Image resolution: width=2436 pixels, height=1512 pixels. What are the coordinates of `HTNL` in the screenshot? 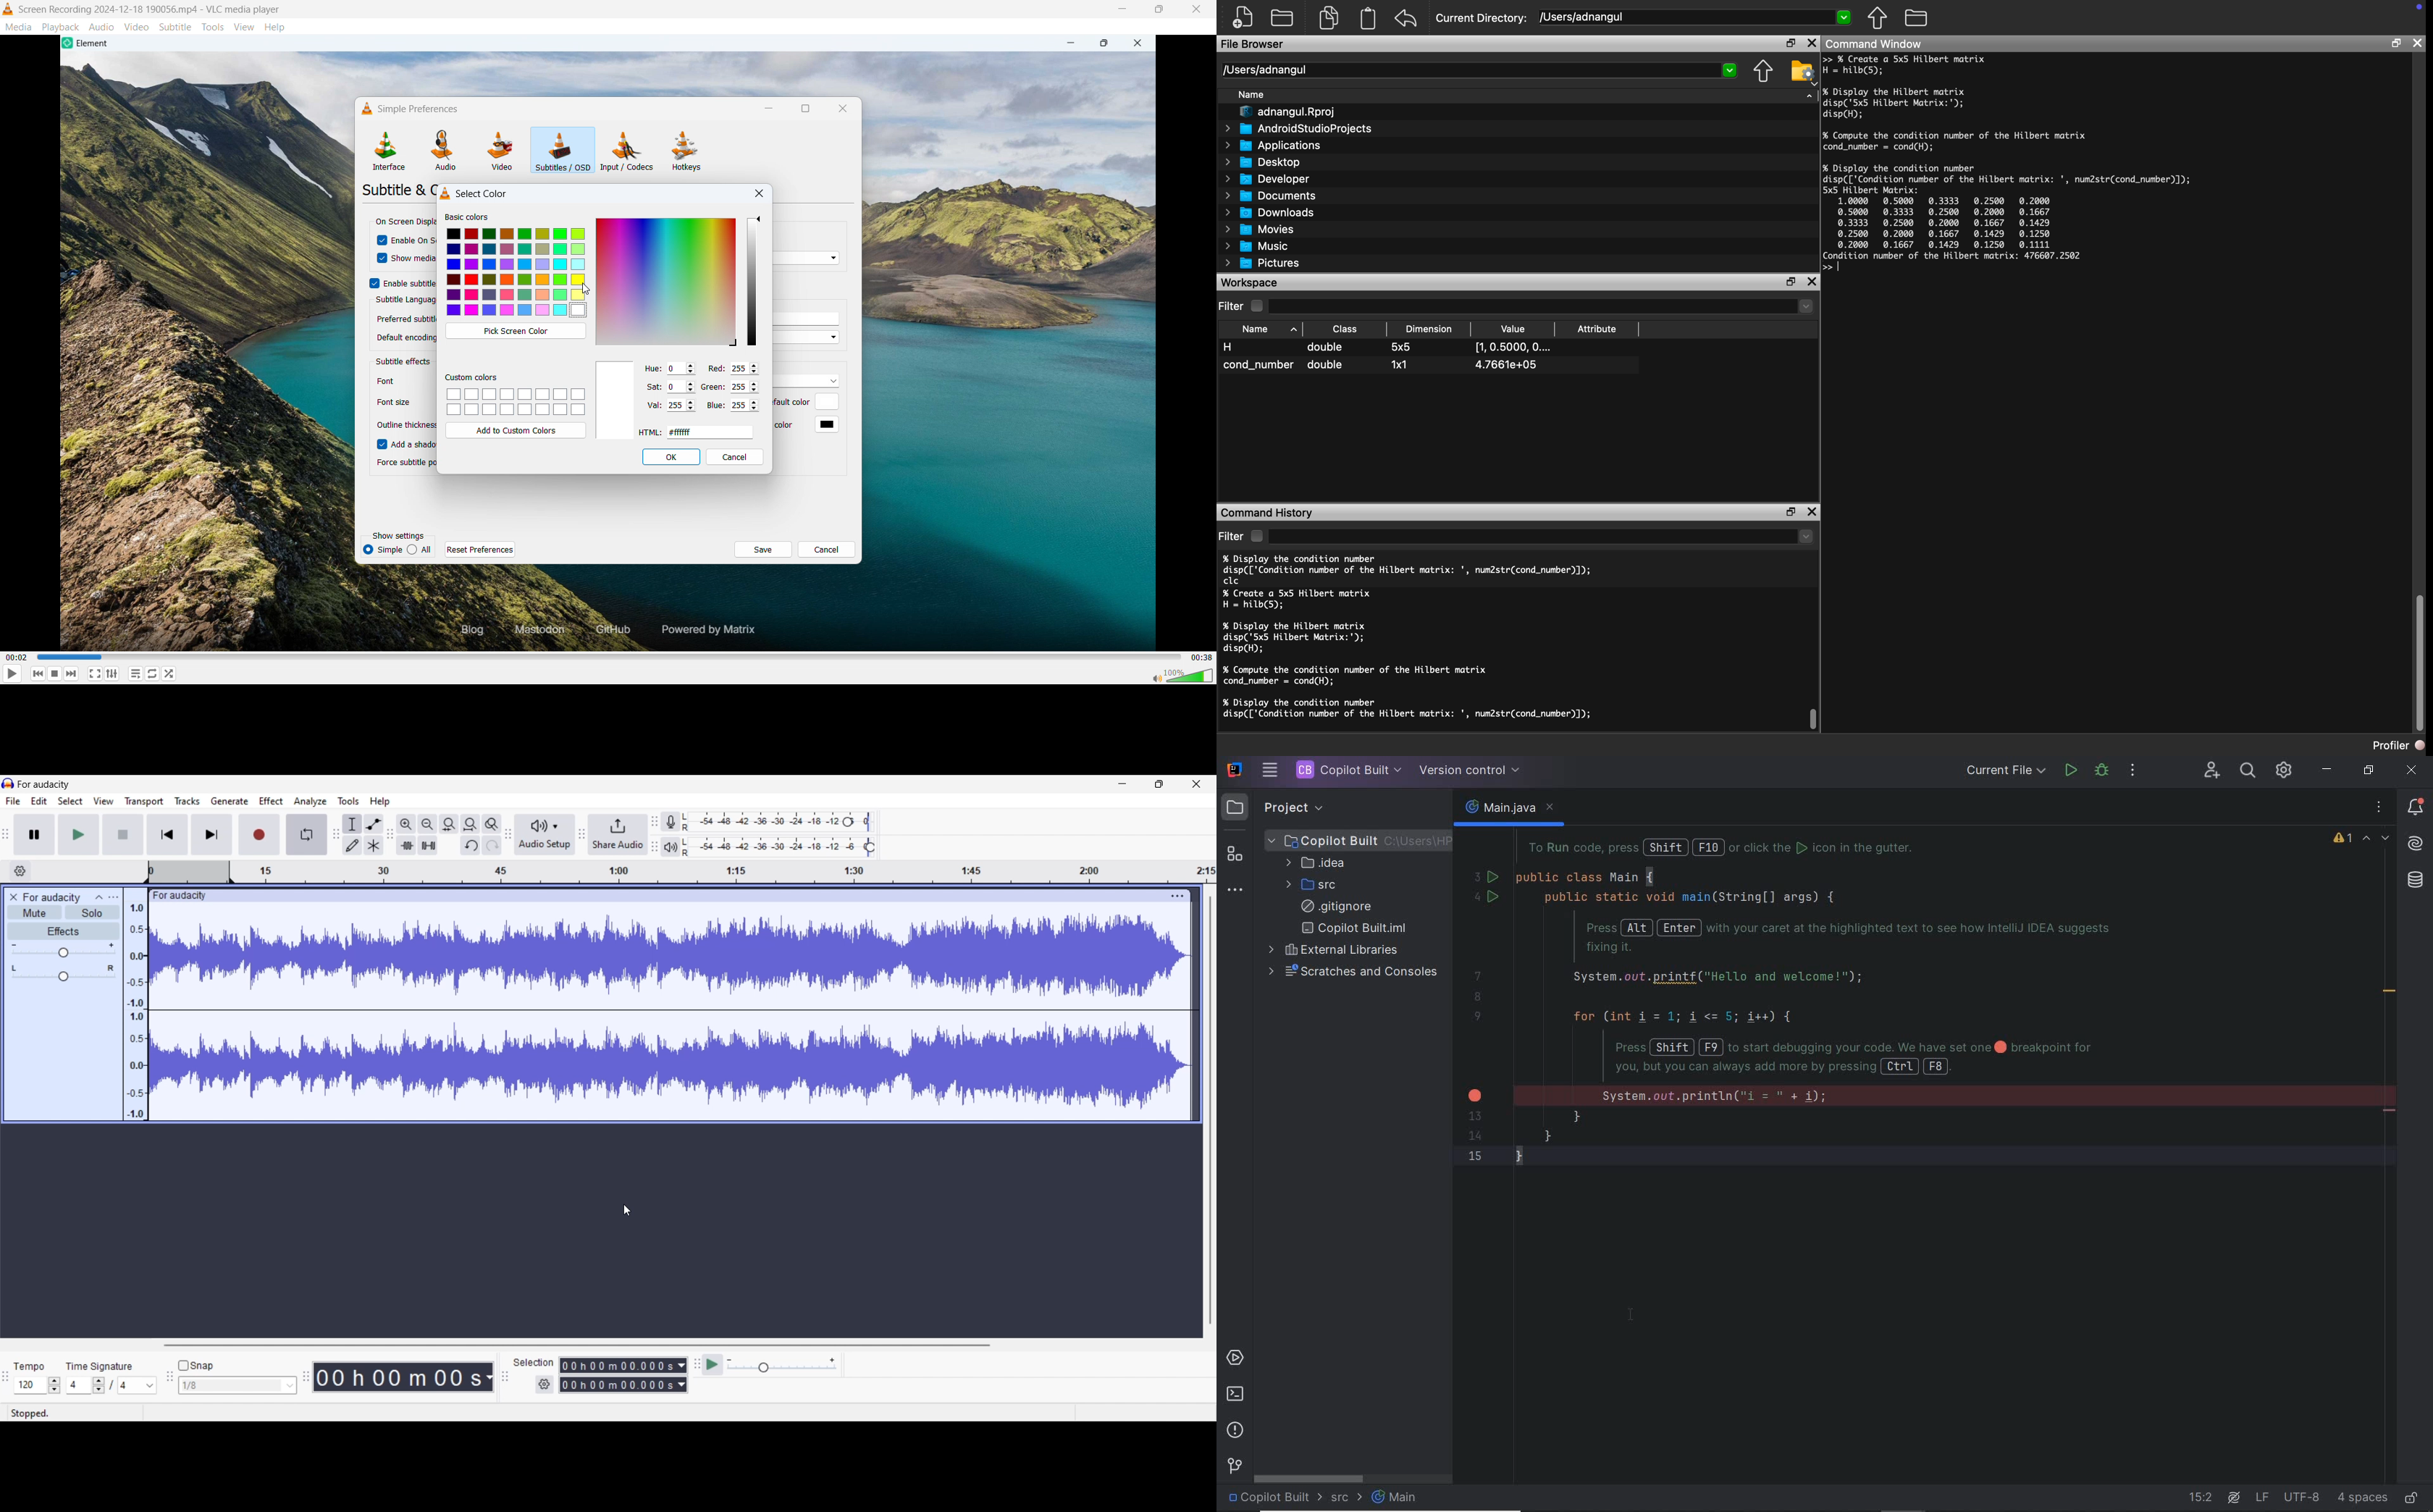 It's located at (649, 431).